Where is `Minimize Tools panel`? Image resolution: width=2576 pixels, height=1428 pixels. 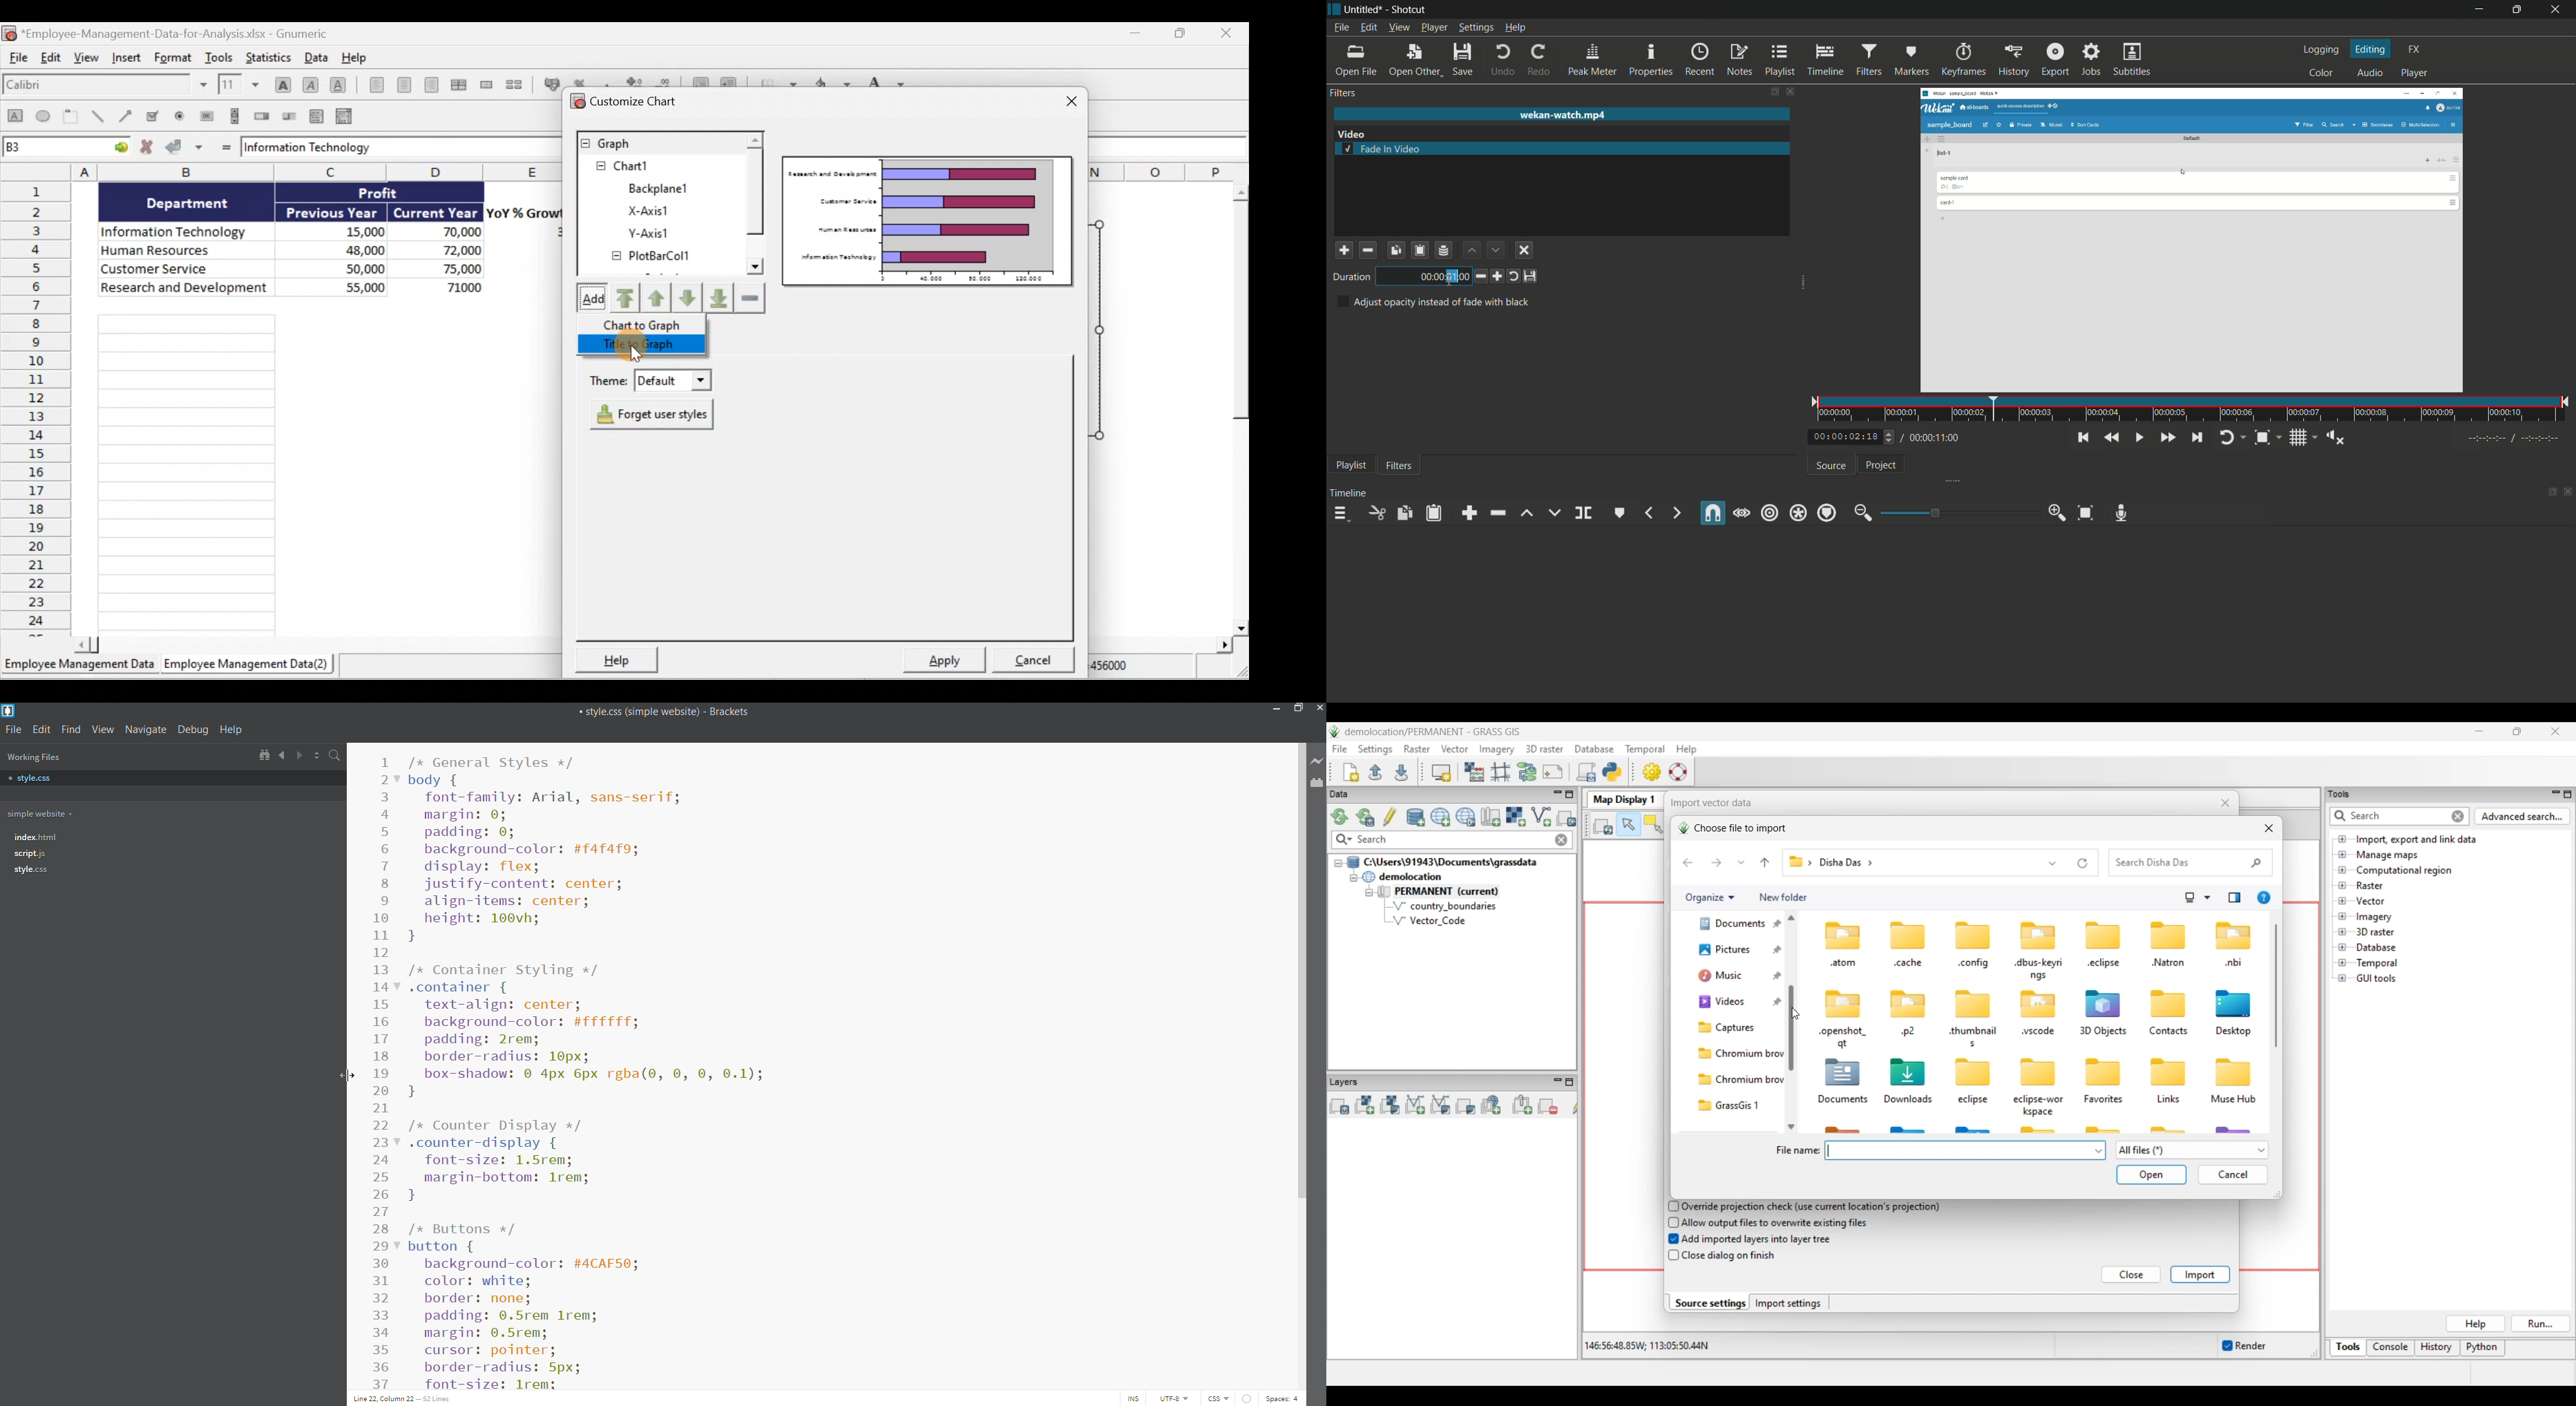
Minimize Tools panel is located at coordinates (2554, 794).